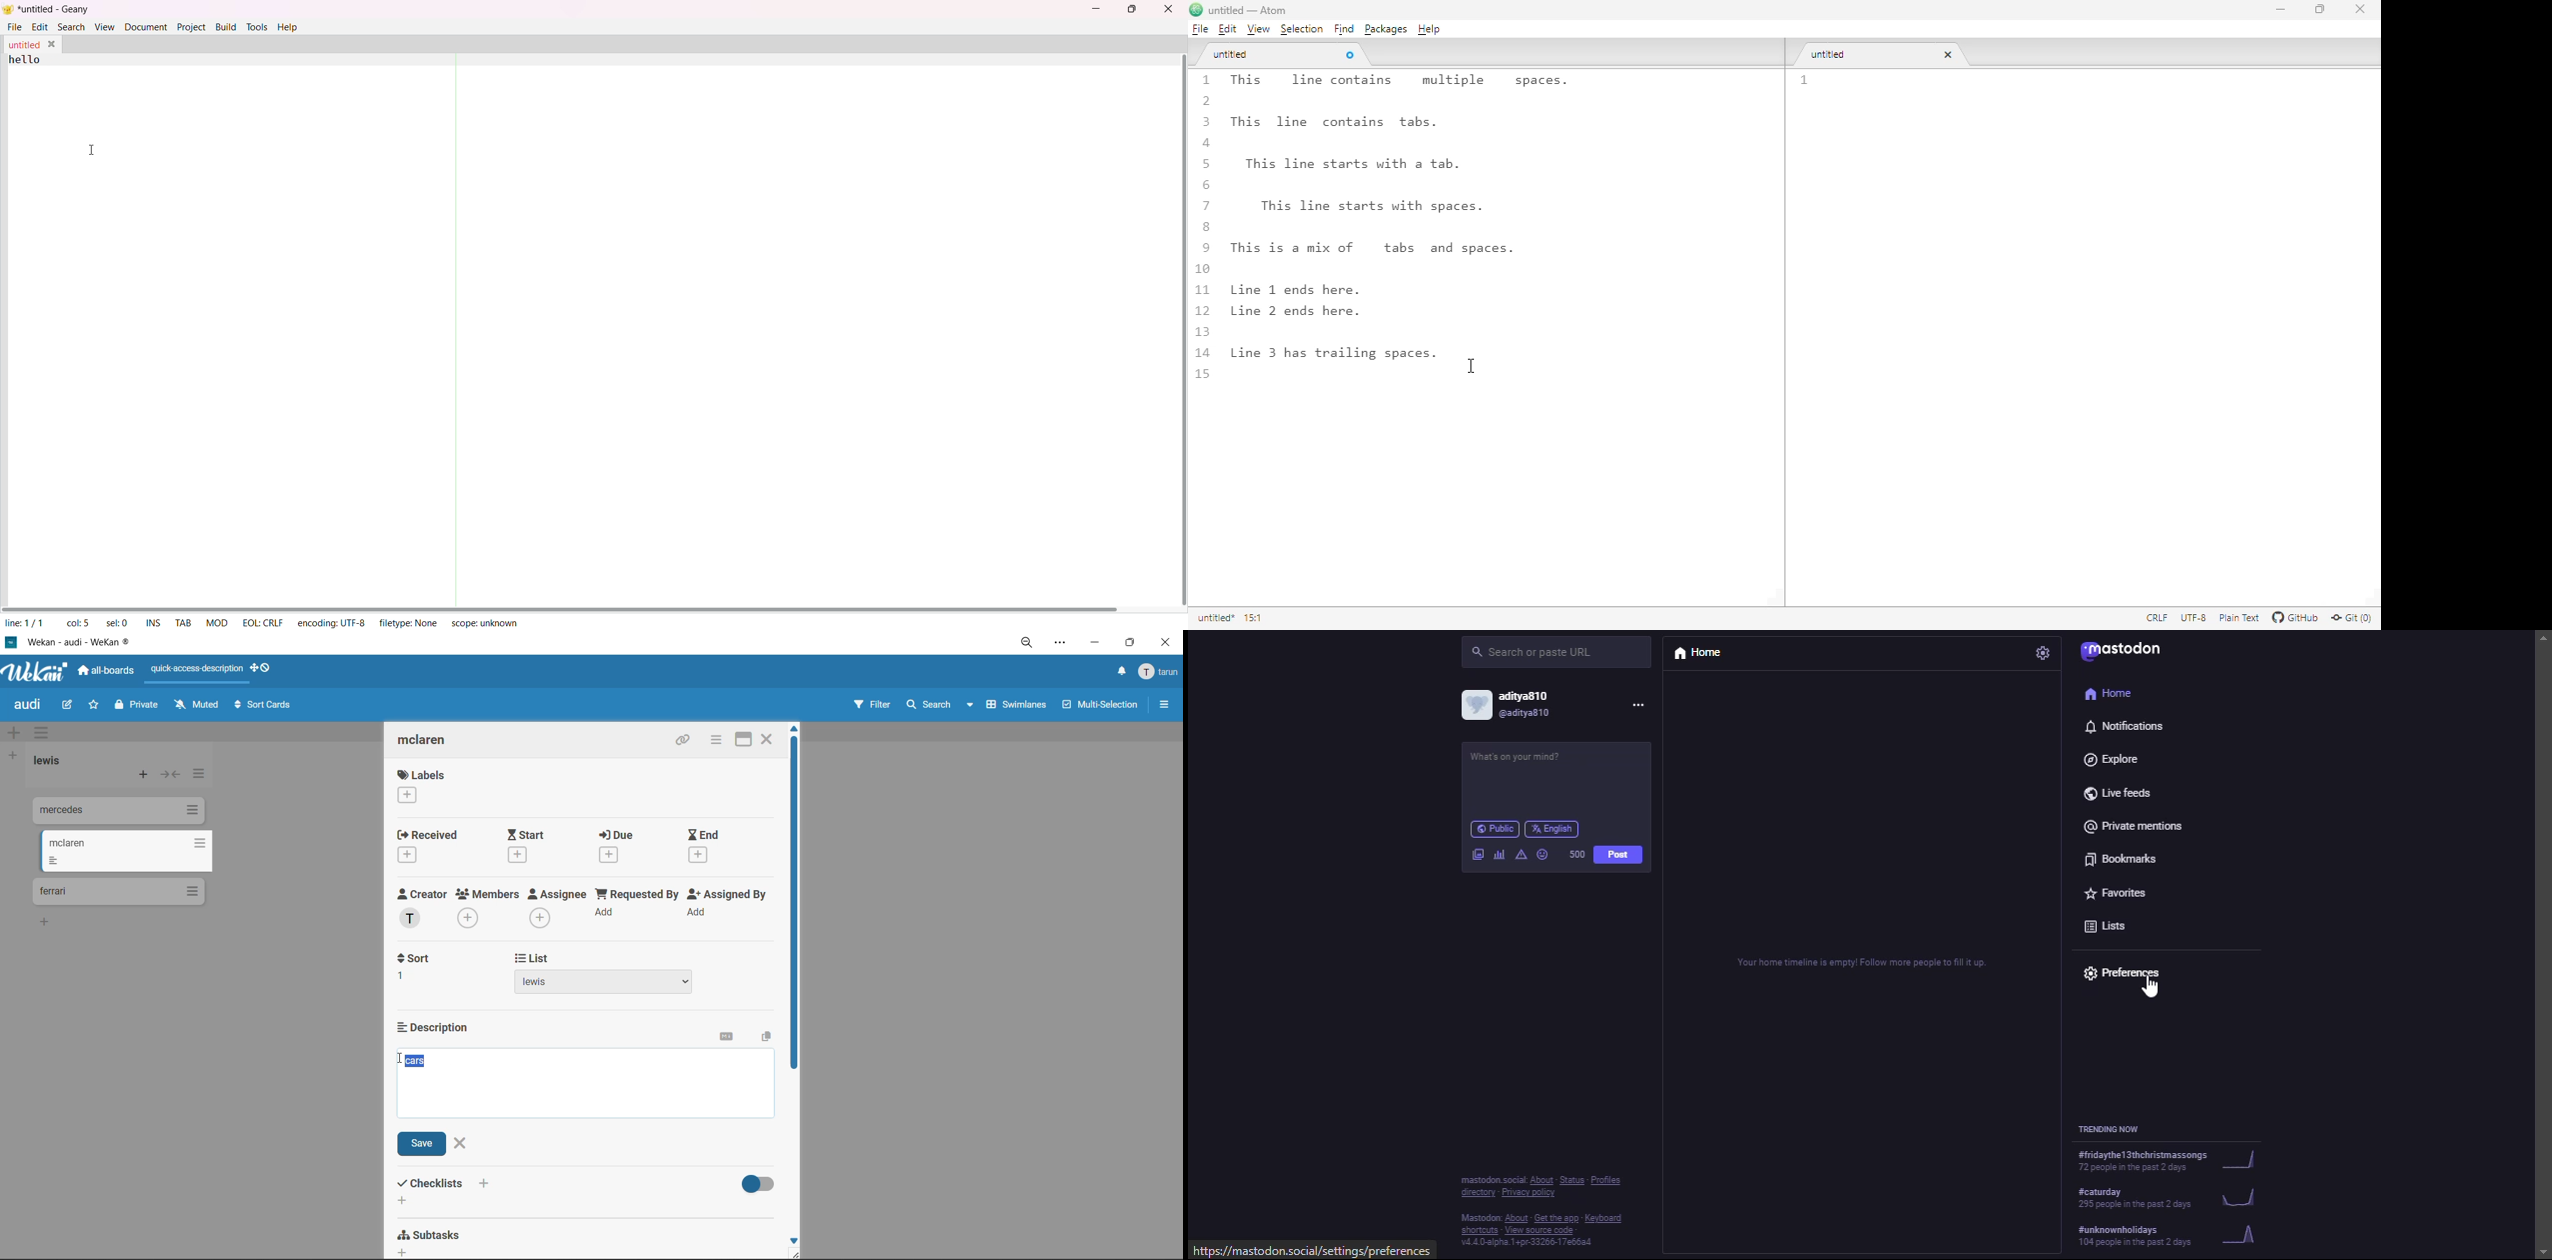 The width and height of the screenshot is (2576, 1260). Describe the element at coordinates (1120, 673) in the screenshot. I see `notifications` at that location.